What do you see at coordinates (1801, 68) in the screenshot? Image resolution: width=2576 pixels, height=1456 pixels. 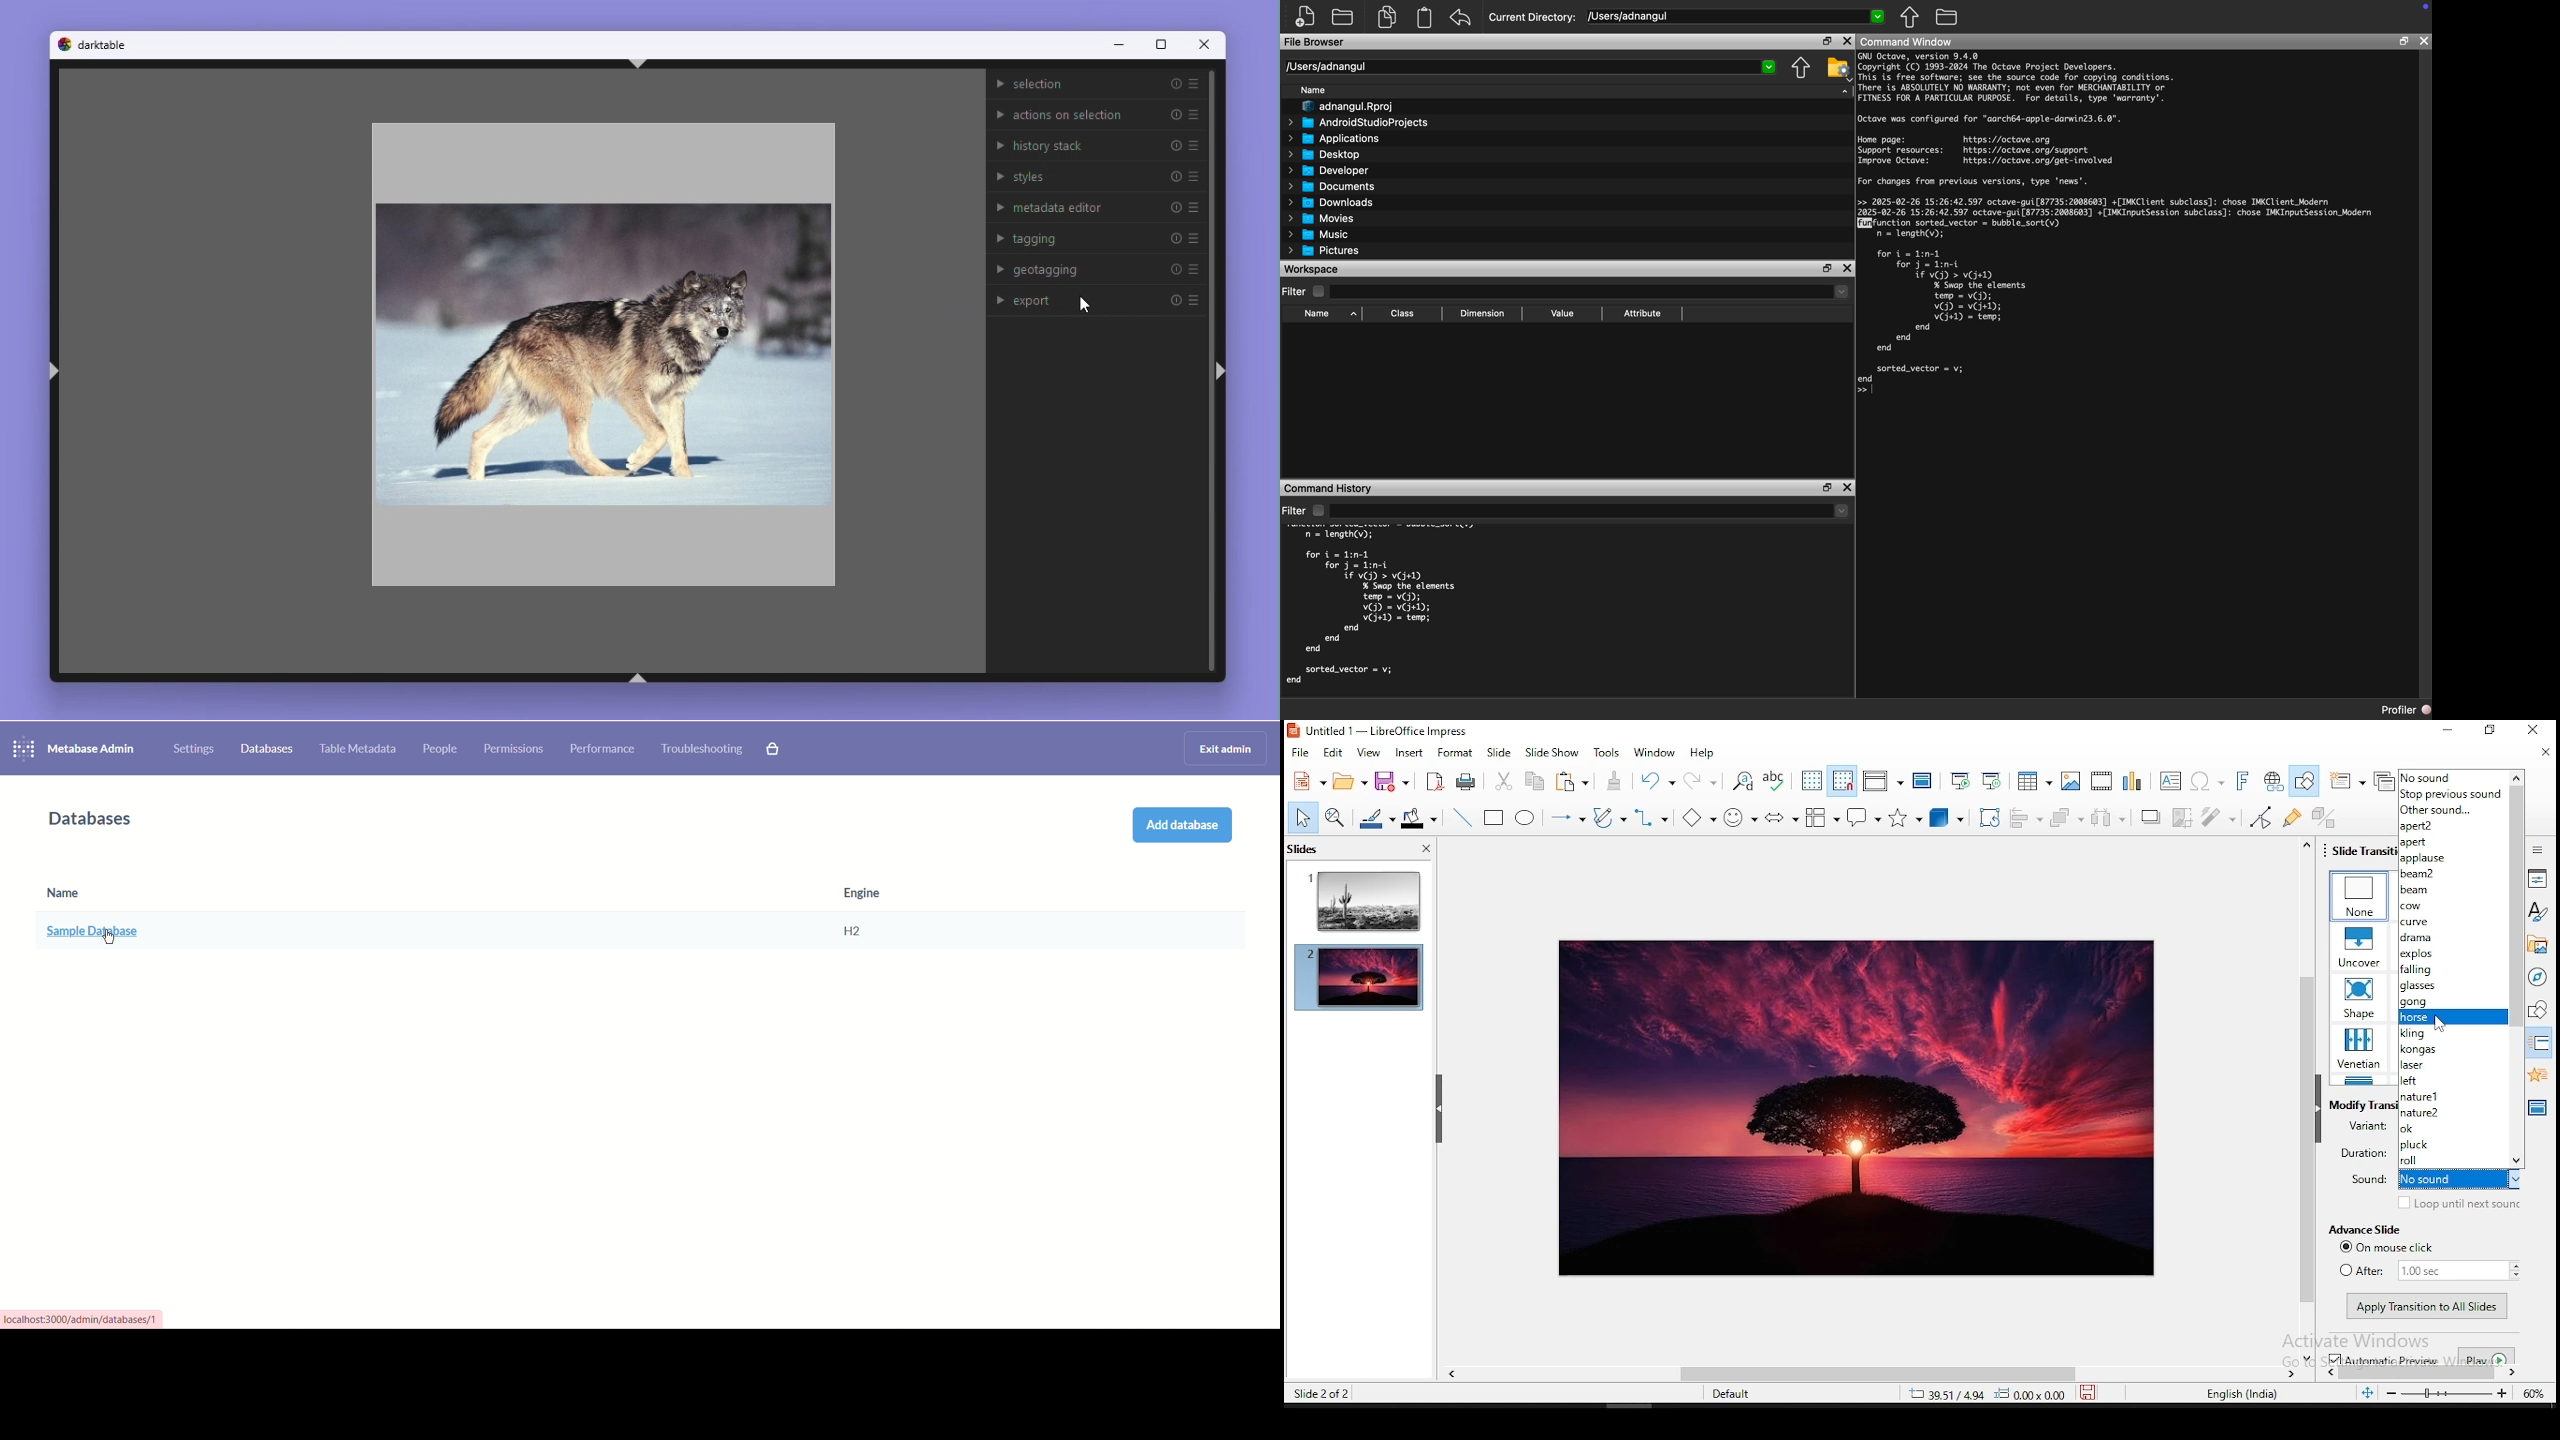 I see `Parent Directory` at bounding box center [1801, 68].